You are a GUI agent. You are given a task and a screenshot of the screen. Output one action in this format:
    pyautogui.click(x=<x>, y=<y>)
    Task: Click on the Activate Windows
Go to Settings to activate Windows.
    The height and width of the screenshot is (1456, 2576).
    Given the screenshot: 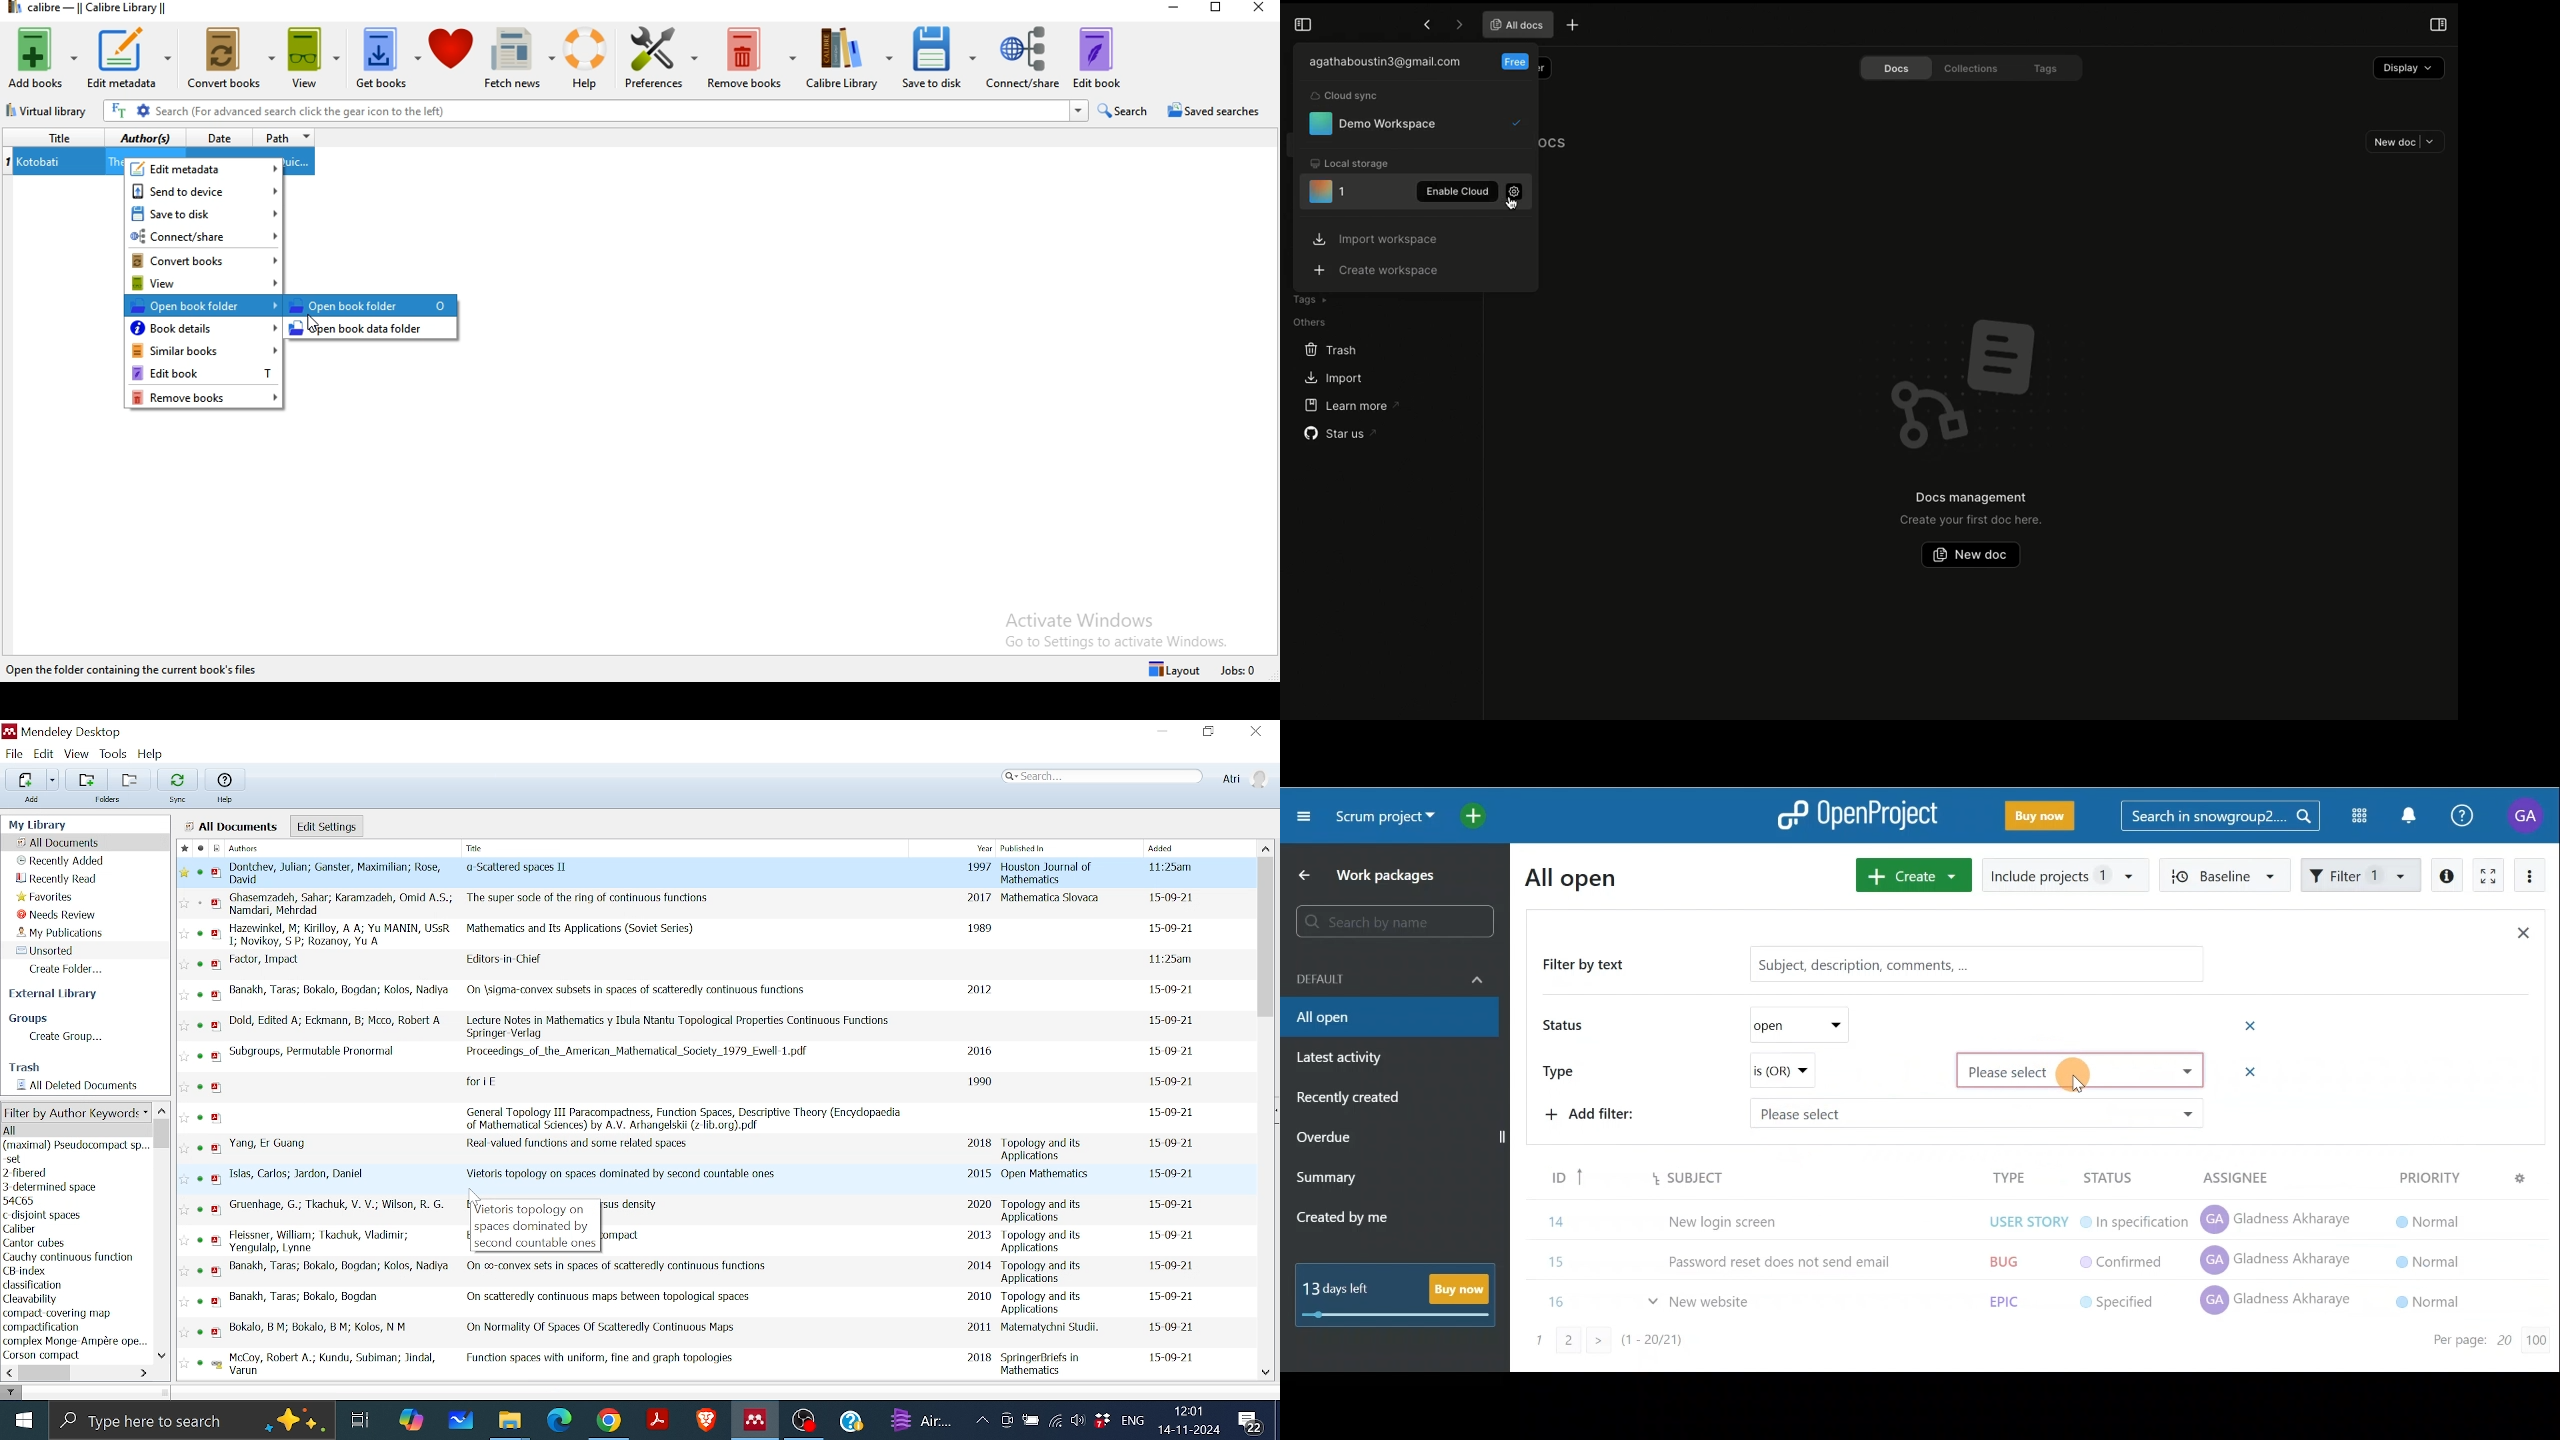 What is the action you would take?
    pyautogui.click(x=1117, y=627)
    